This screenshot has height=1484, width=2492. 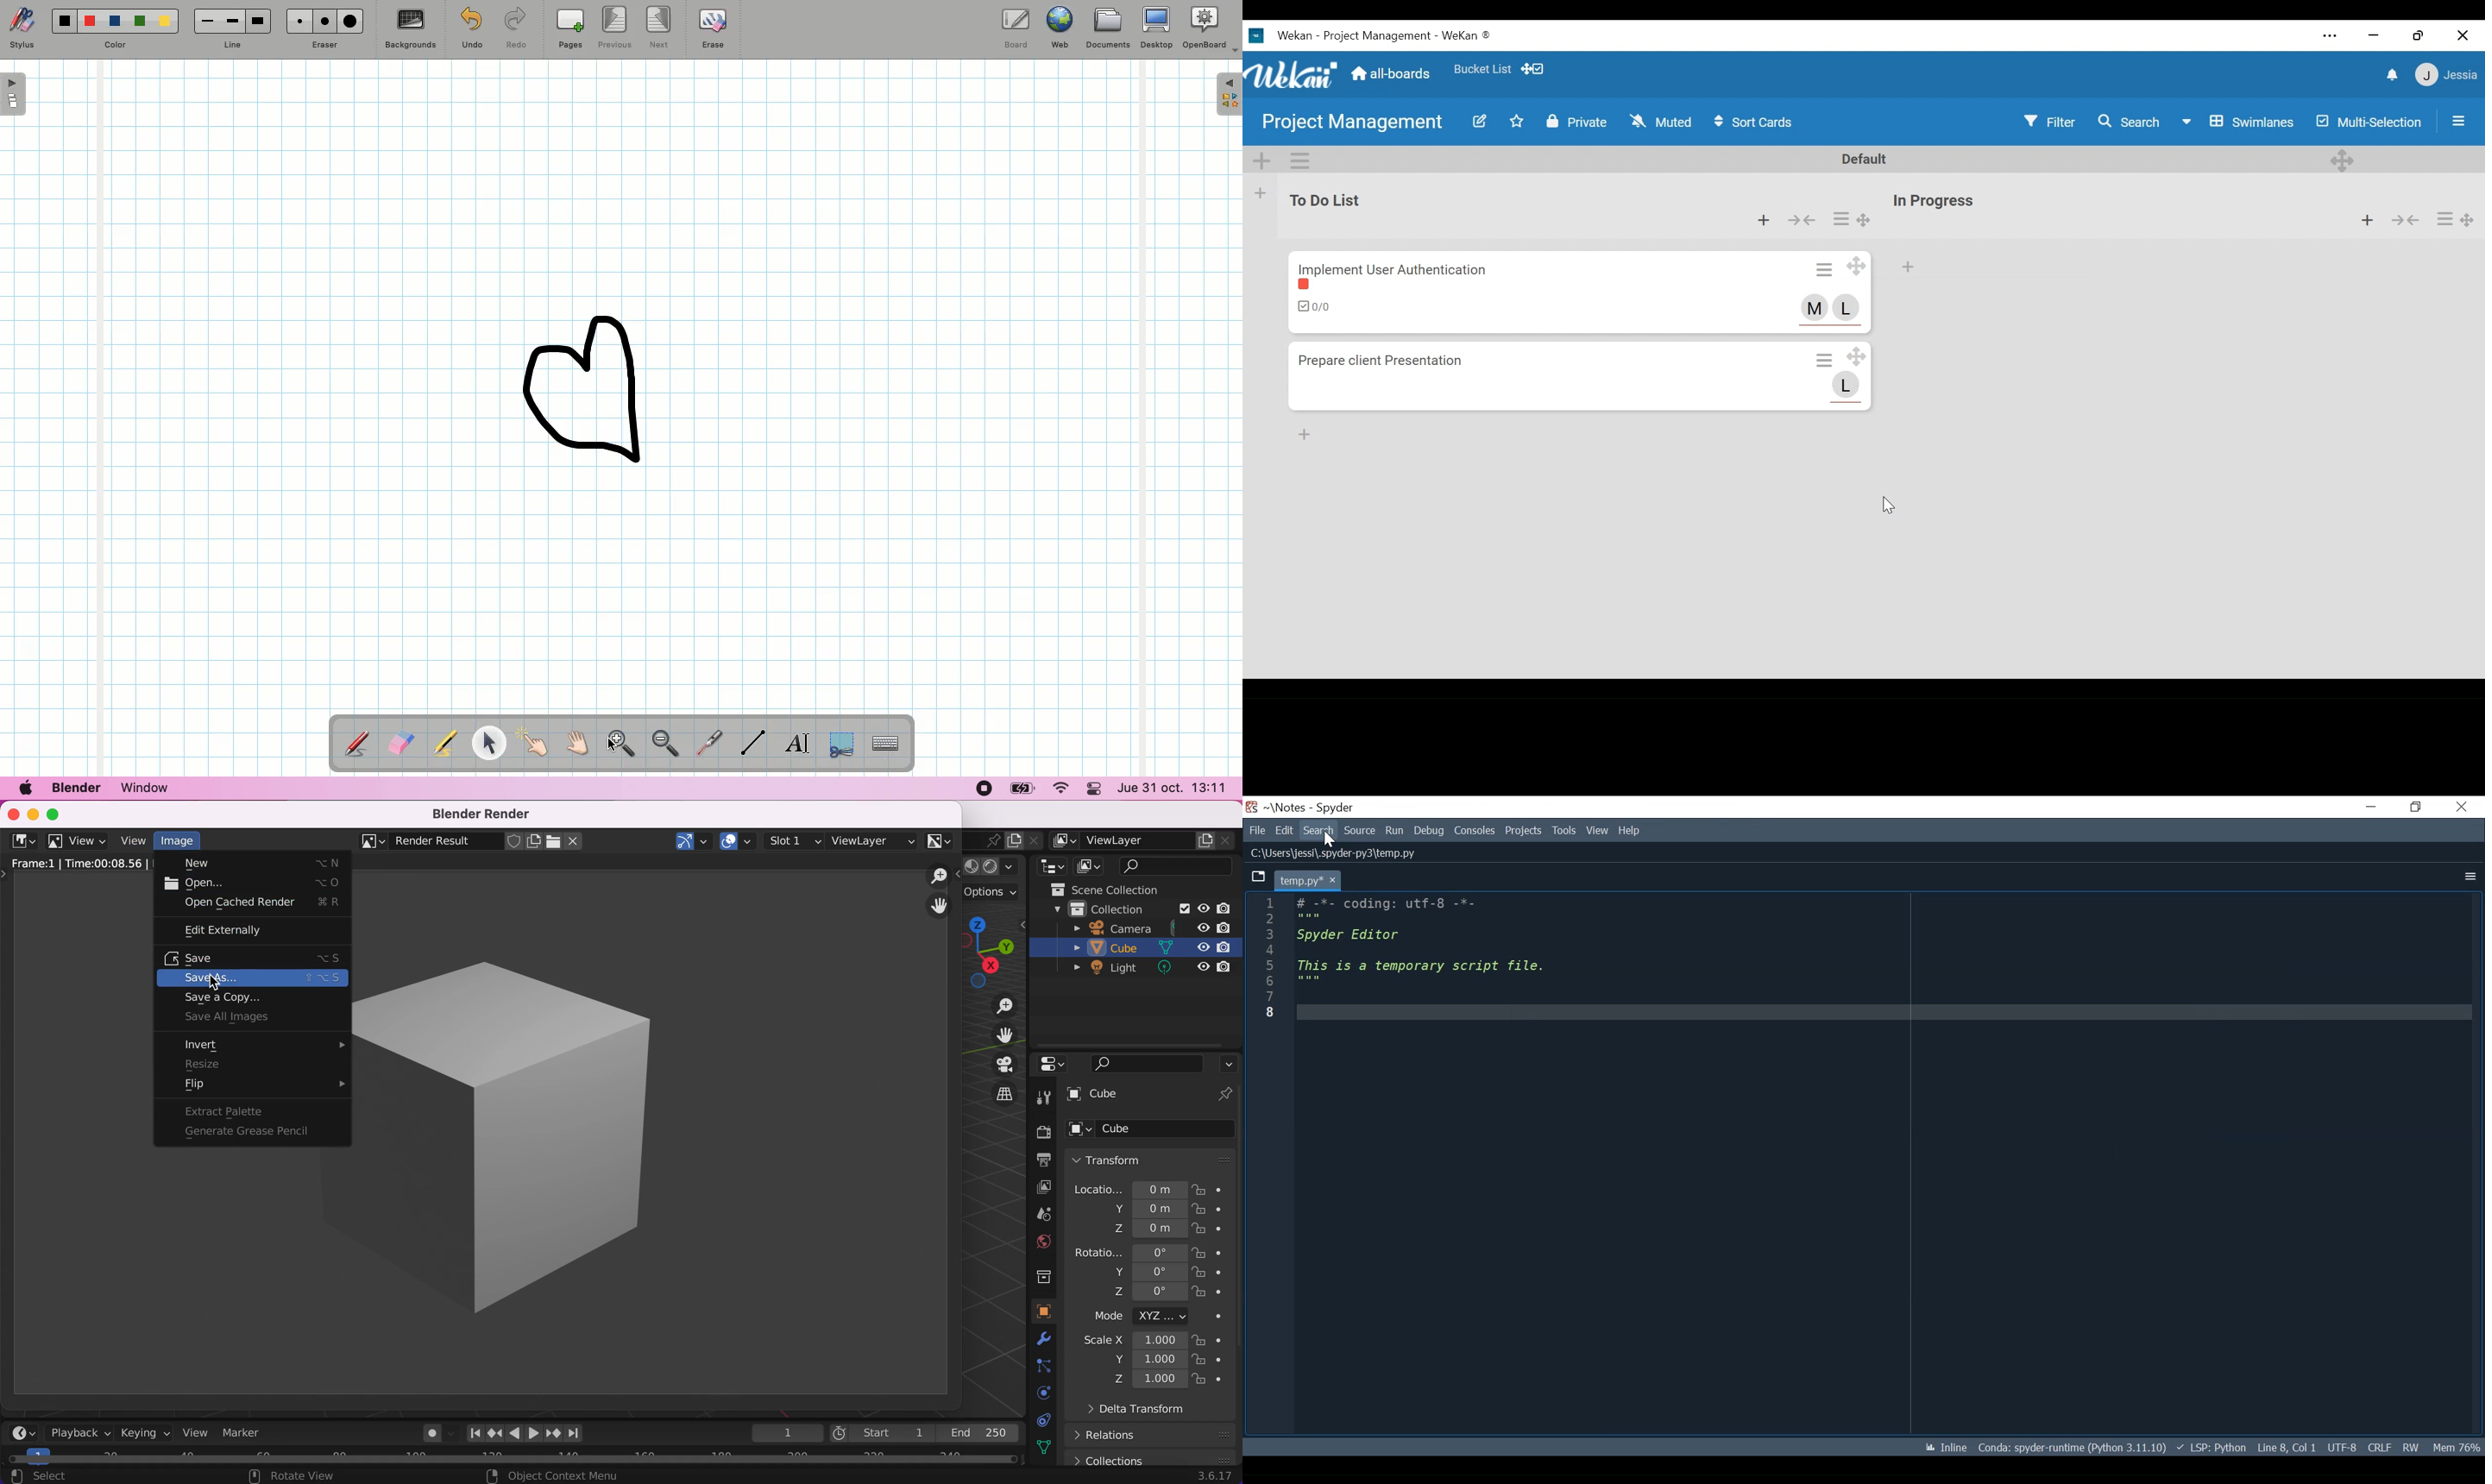 What do you see at coordinates (1123, 888) in the screenshot?
I see `scene collections` at bounding box center [1123, 888].